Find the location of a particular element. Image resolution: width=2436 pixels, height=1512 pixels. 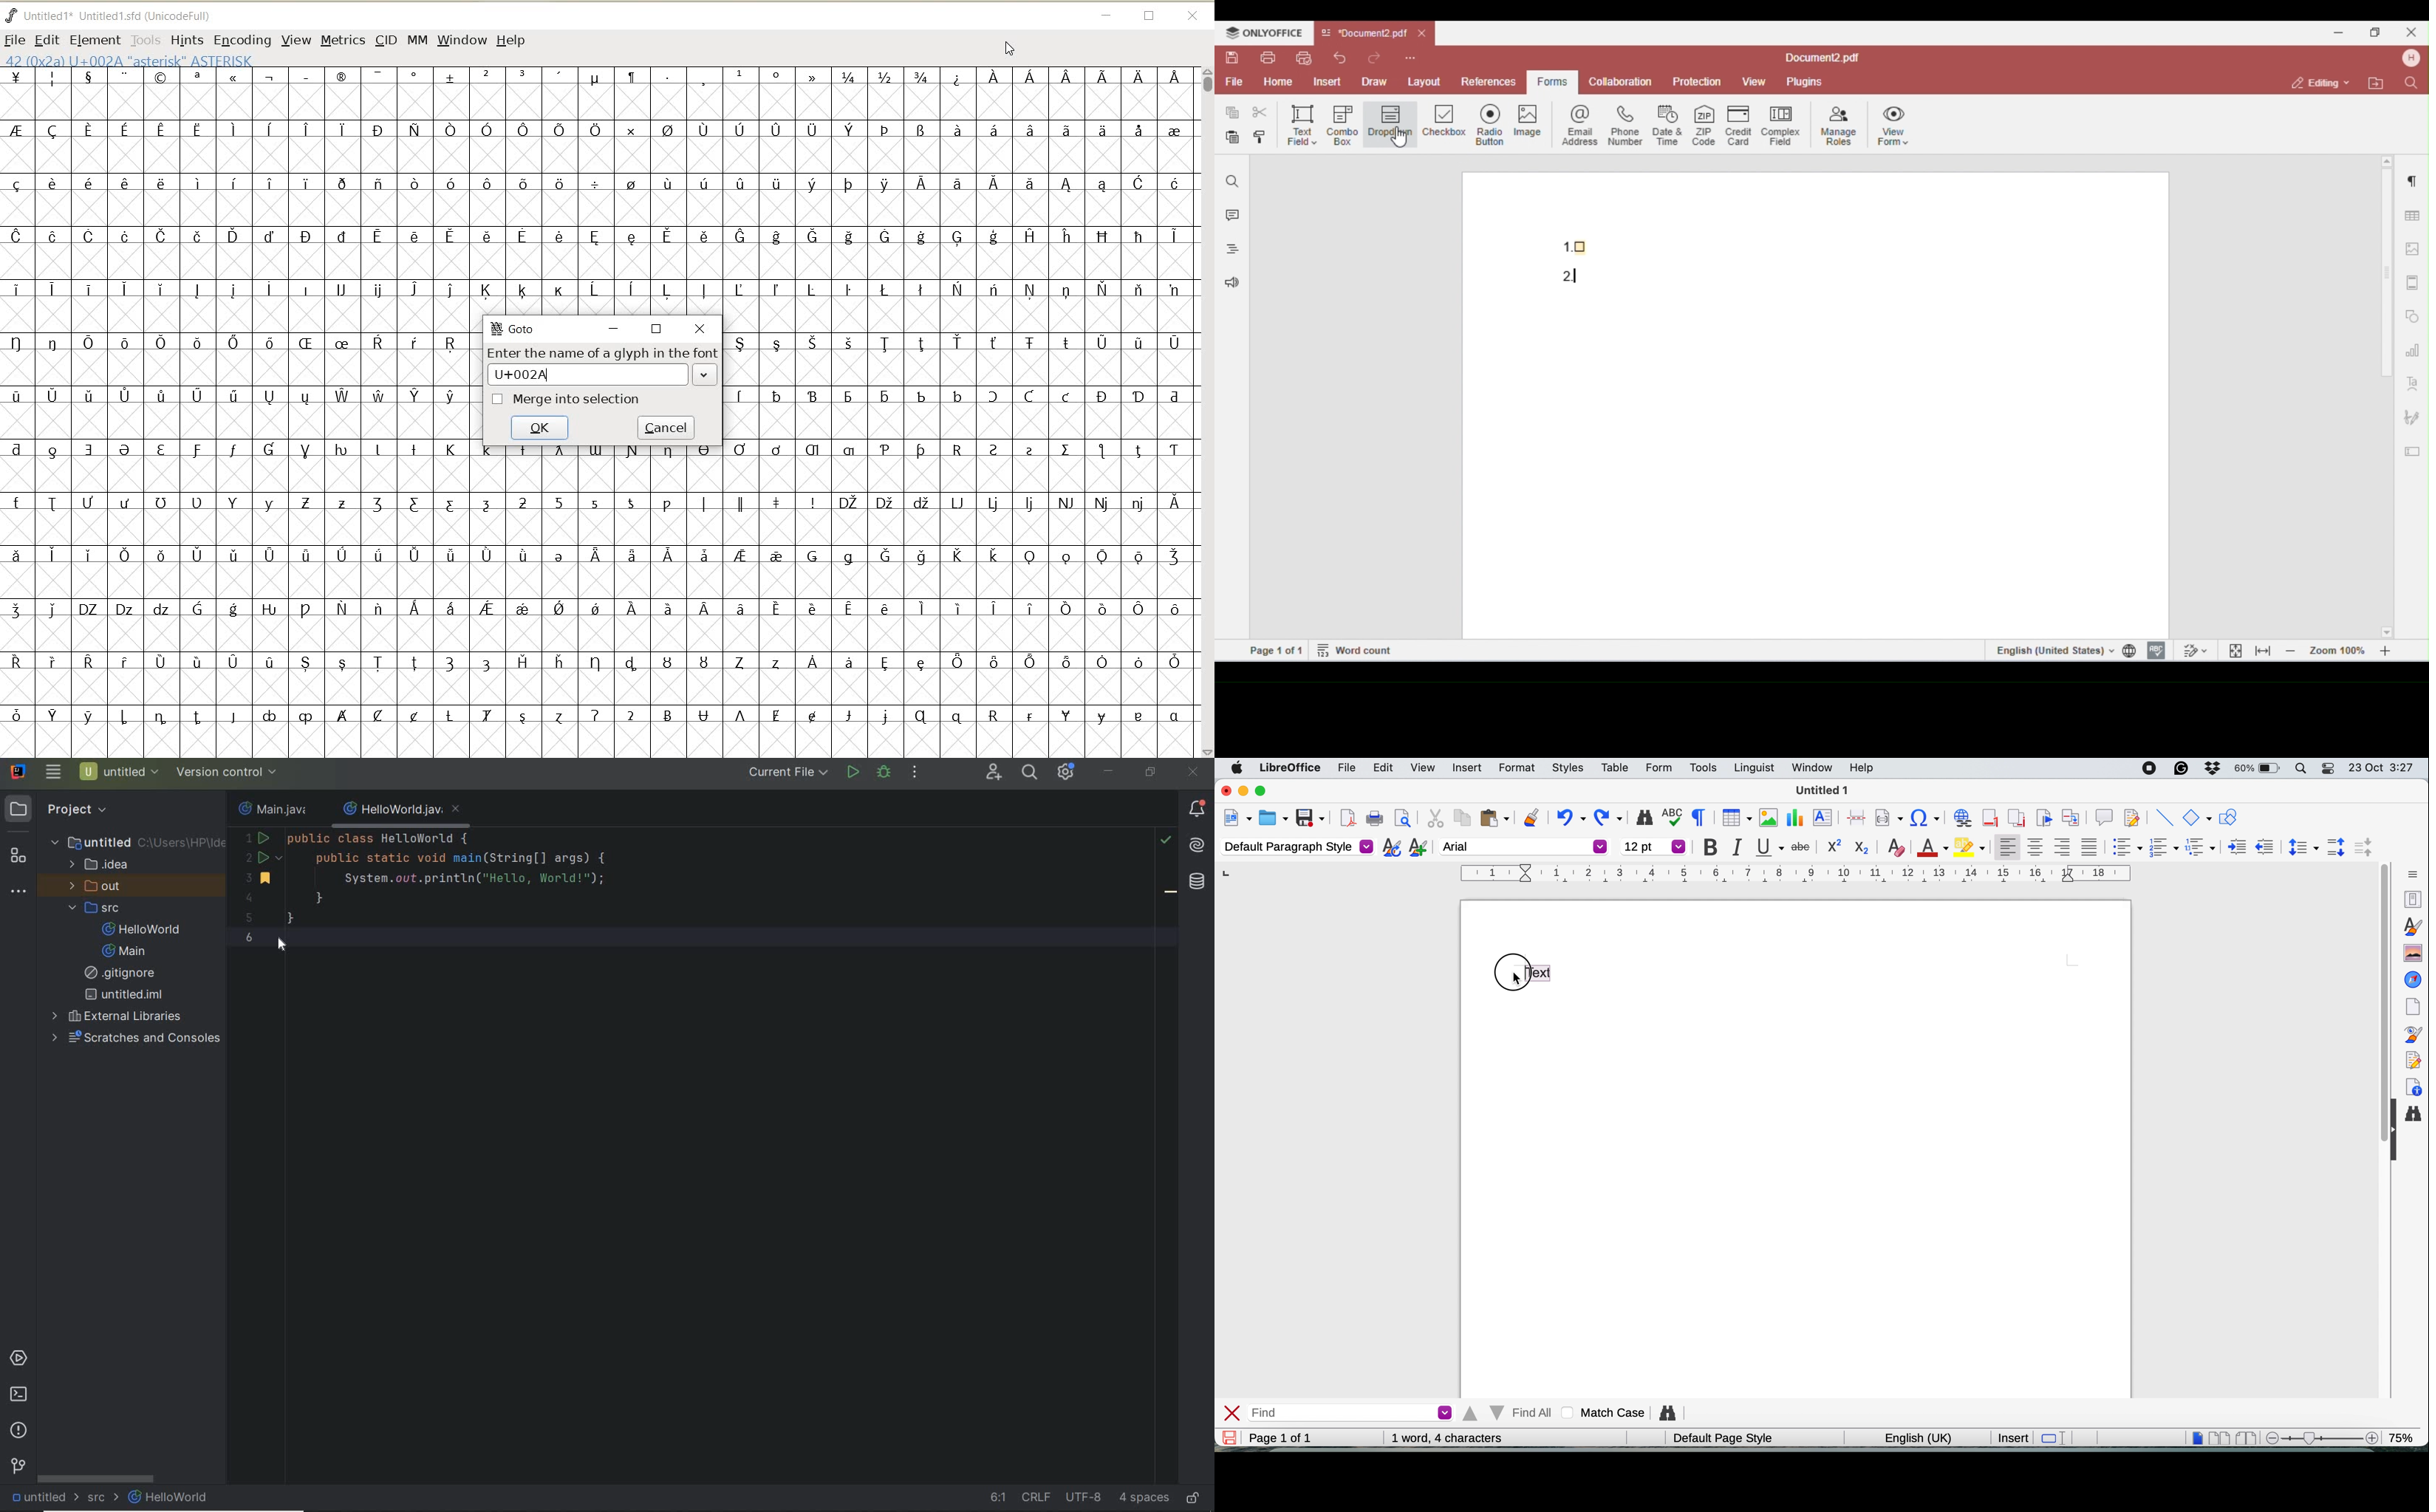

toggle formatting marks is located at coordinates (1698, 818).